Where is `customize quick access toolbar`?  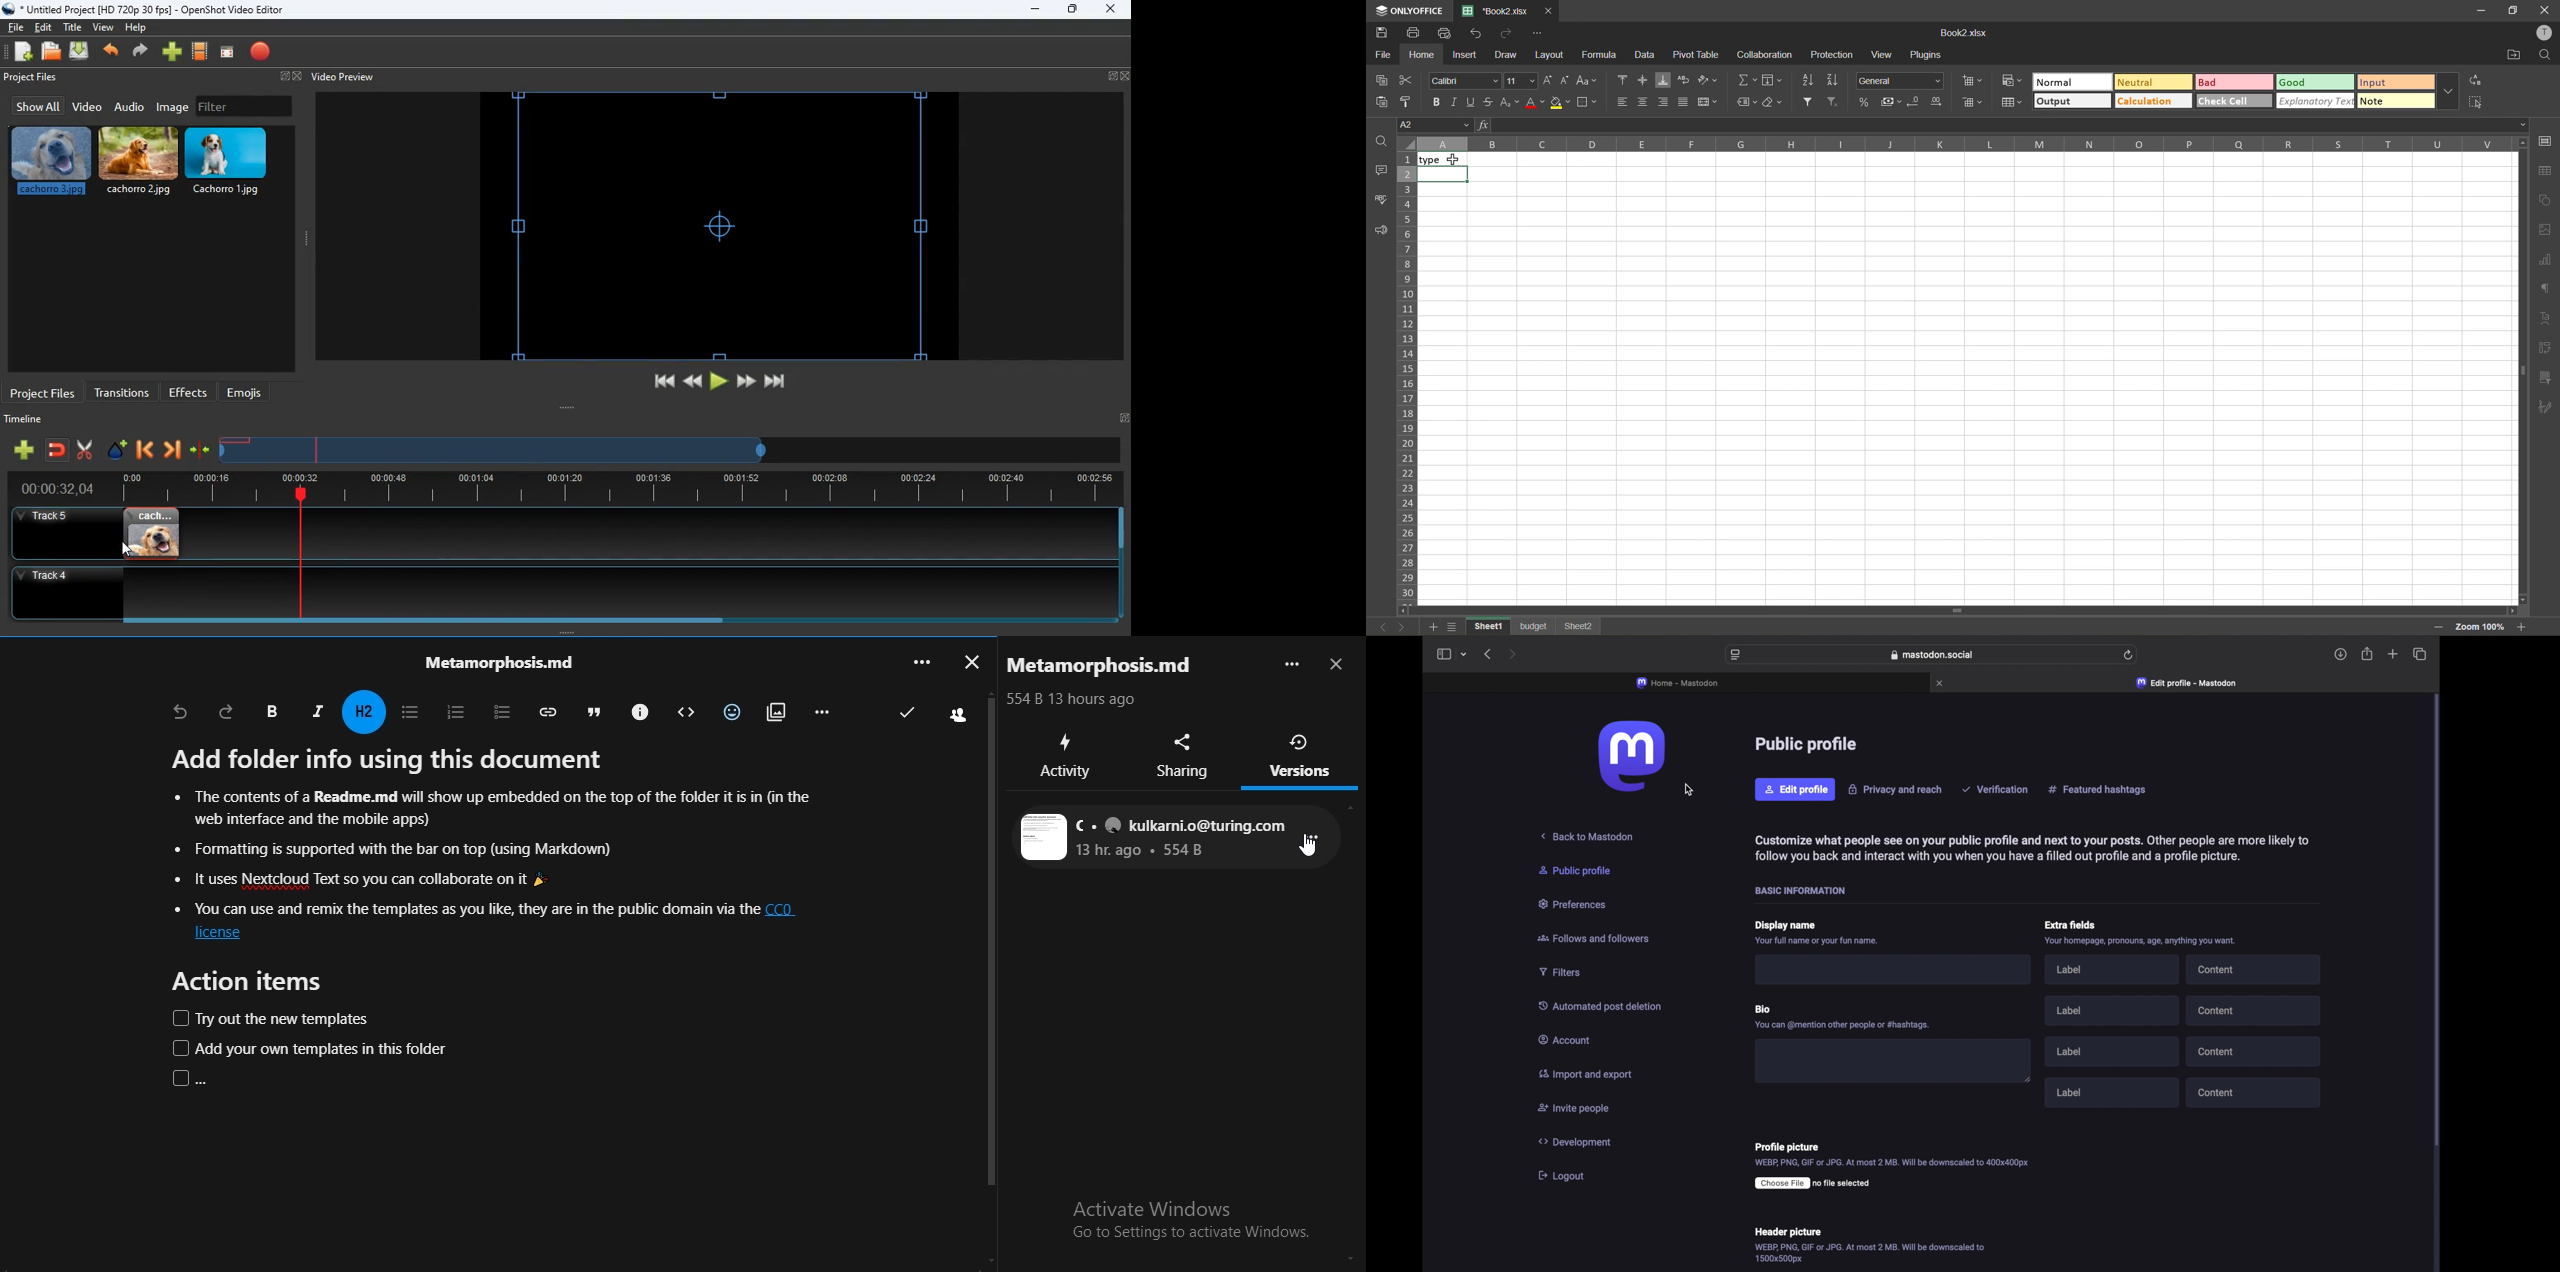 customize quick access toolbar is located at coordinates (1537, 33).